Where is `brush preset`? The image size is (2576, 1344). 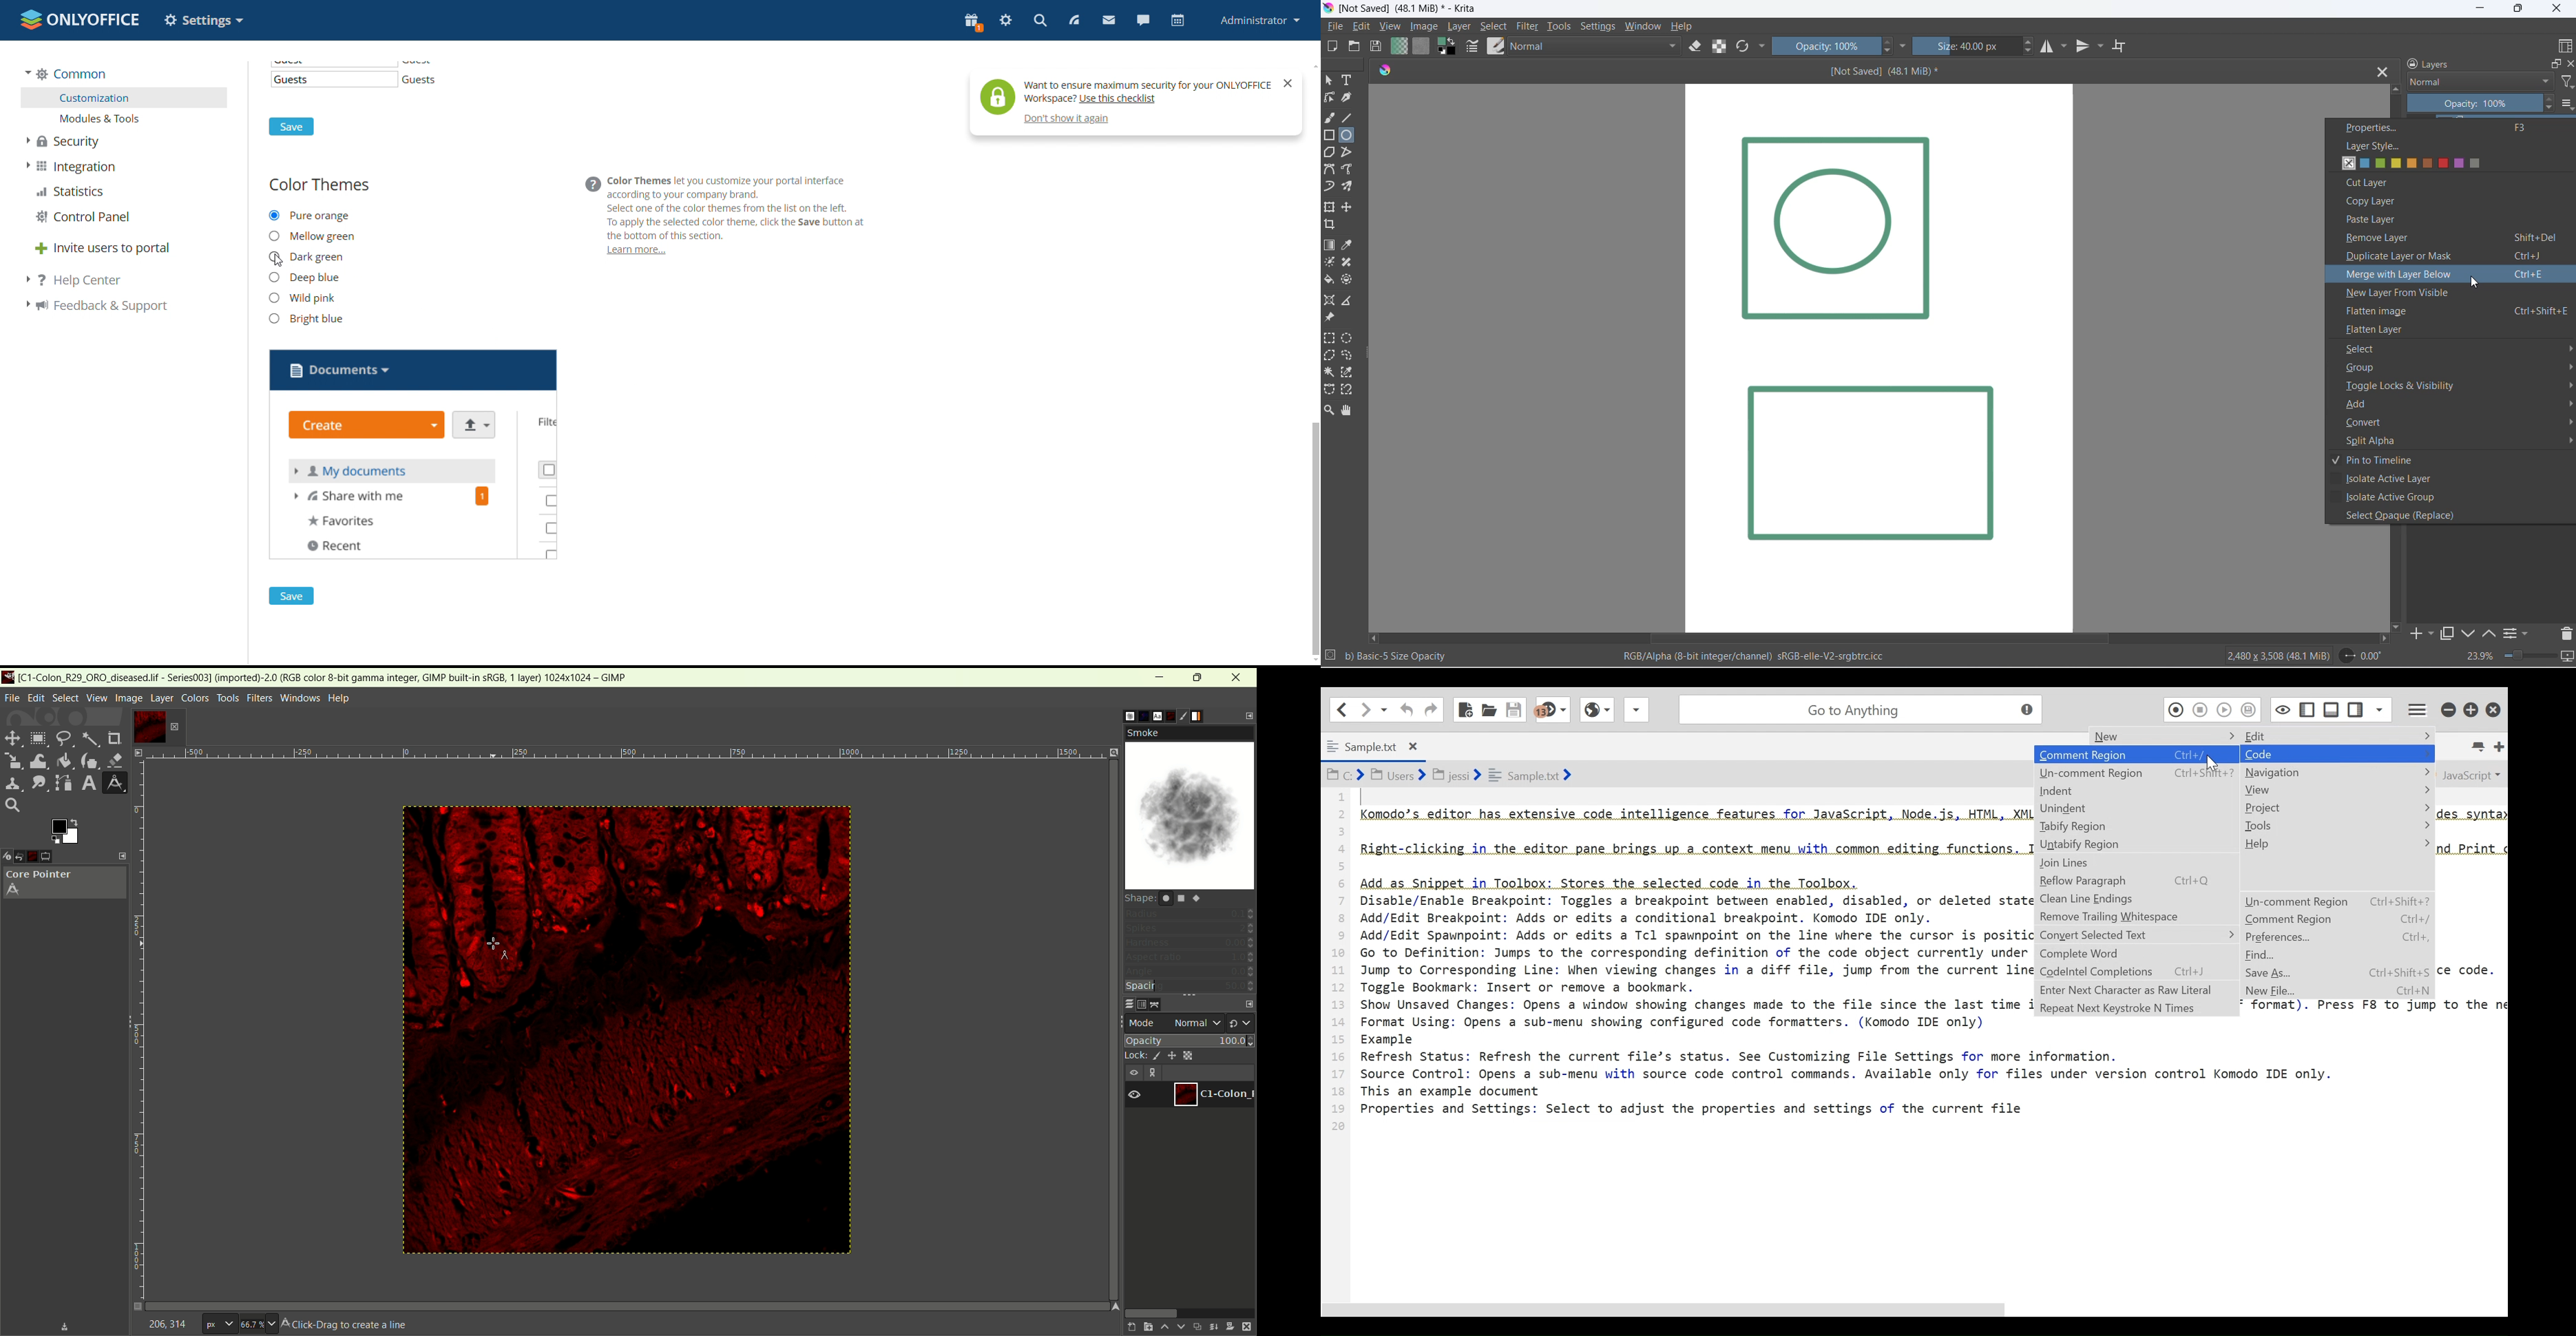
brush preset is located at coordinates (1495, 46).